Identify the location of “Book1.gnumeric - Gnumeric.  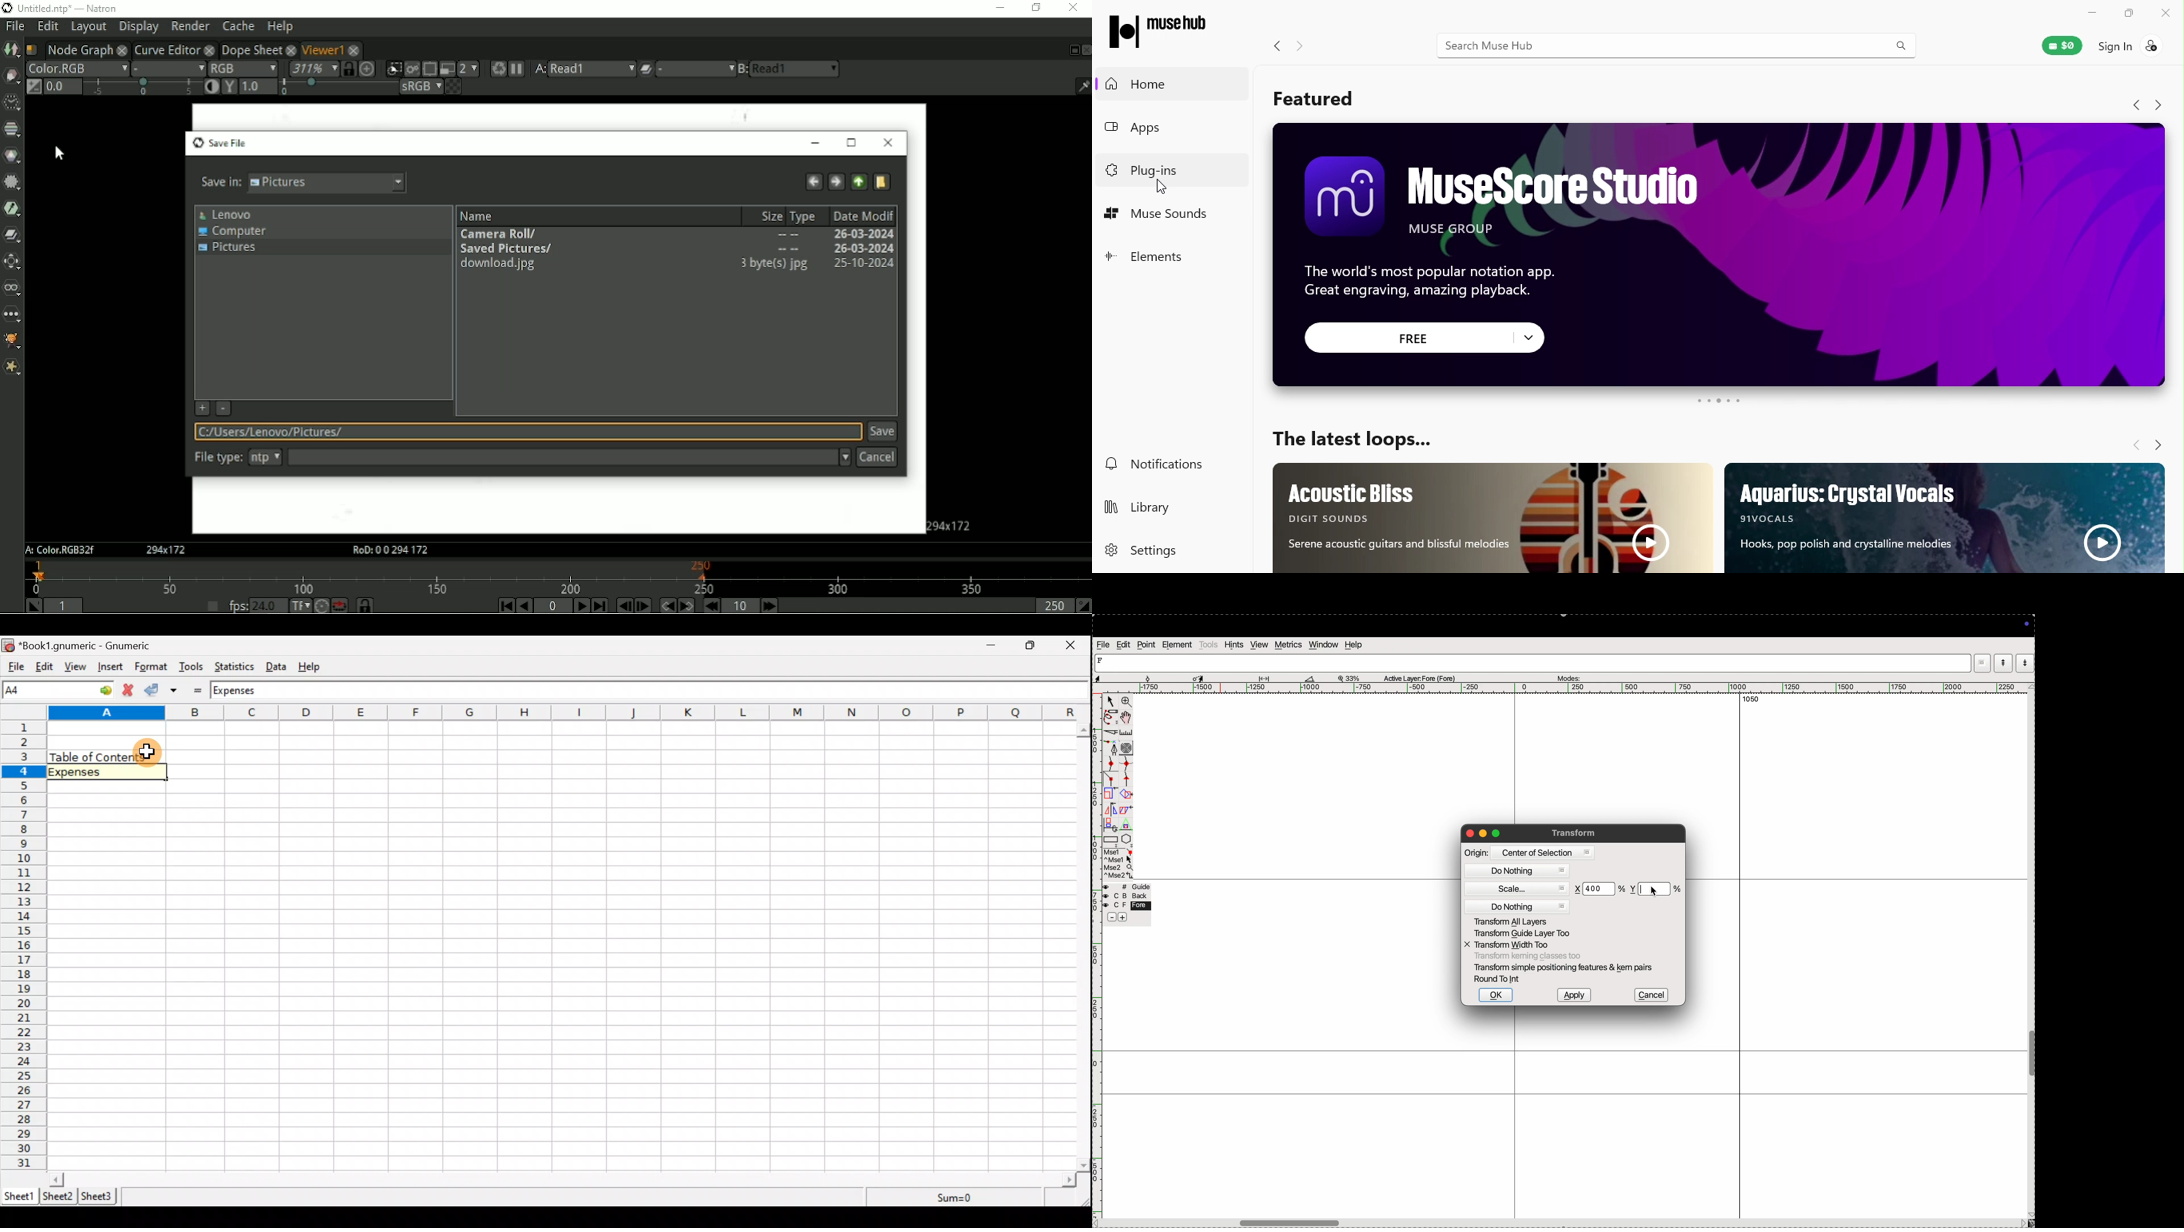
(91, 646).